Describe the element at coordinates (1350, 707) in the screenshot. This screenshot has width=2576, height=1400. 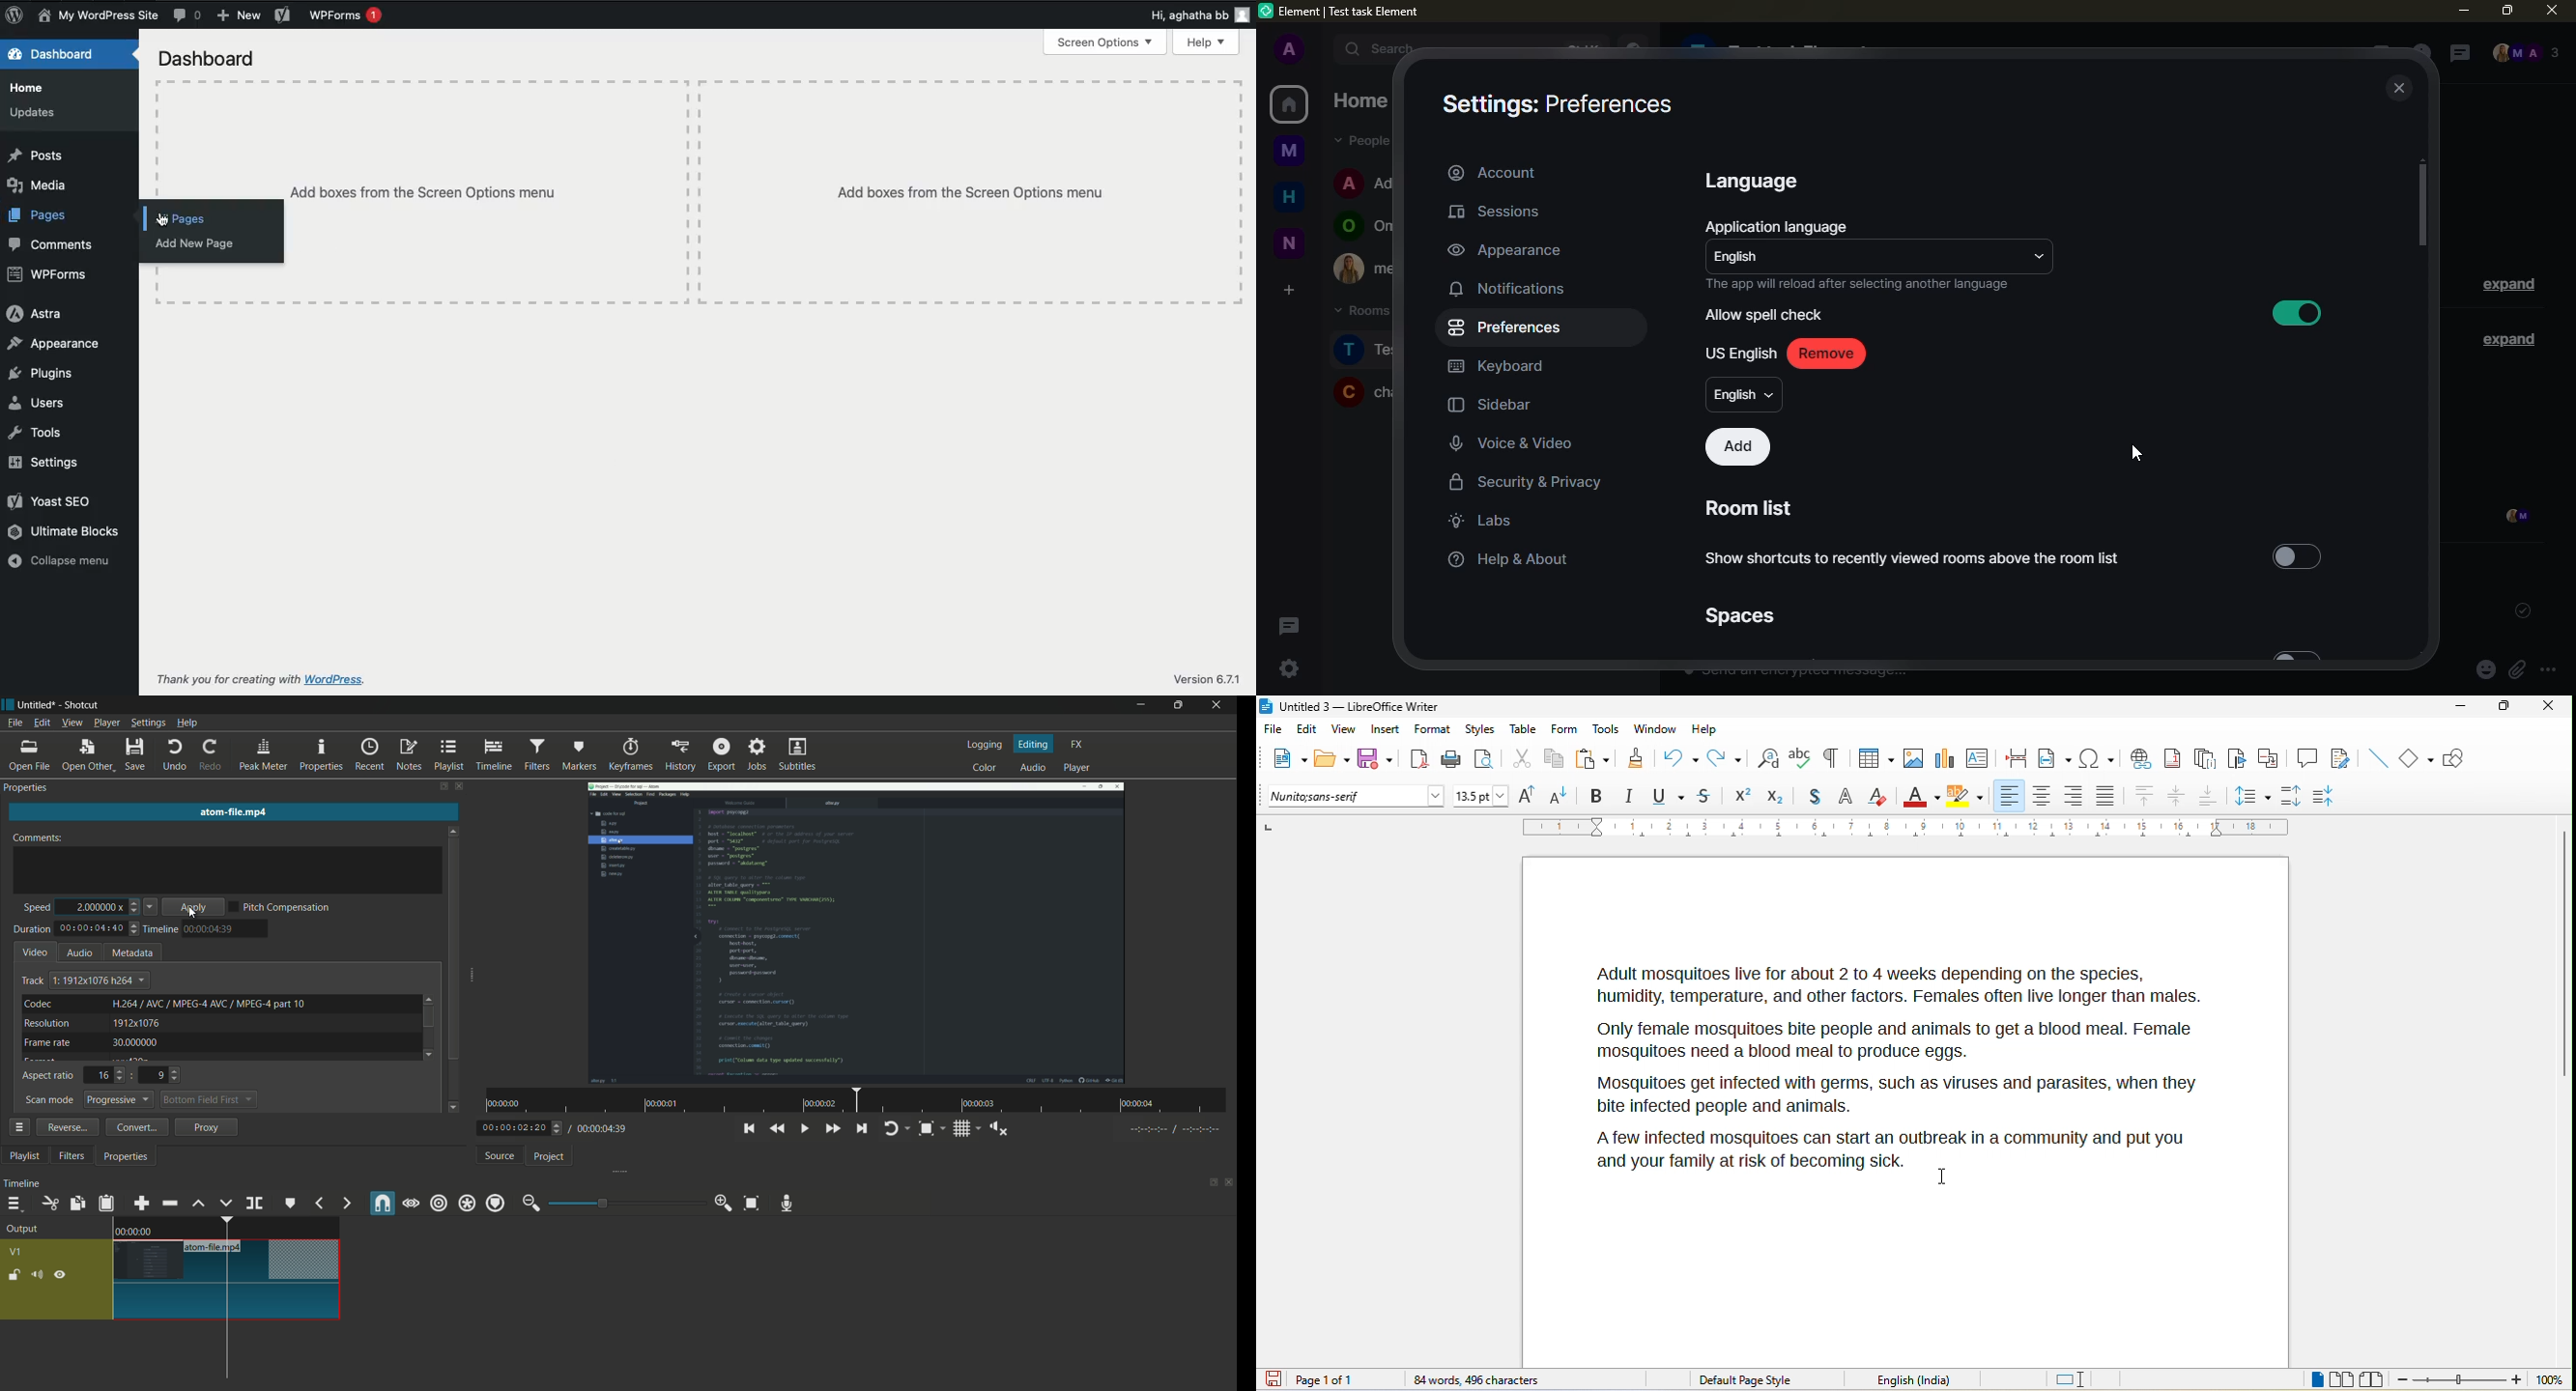
I see `title` at that location.